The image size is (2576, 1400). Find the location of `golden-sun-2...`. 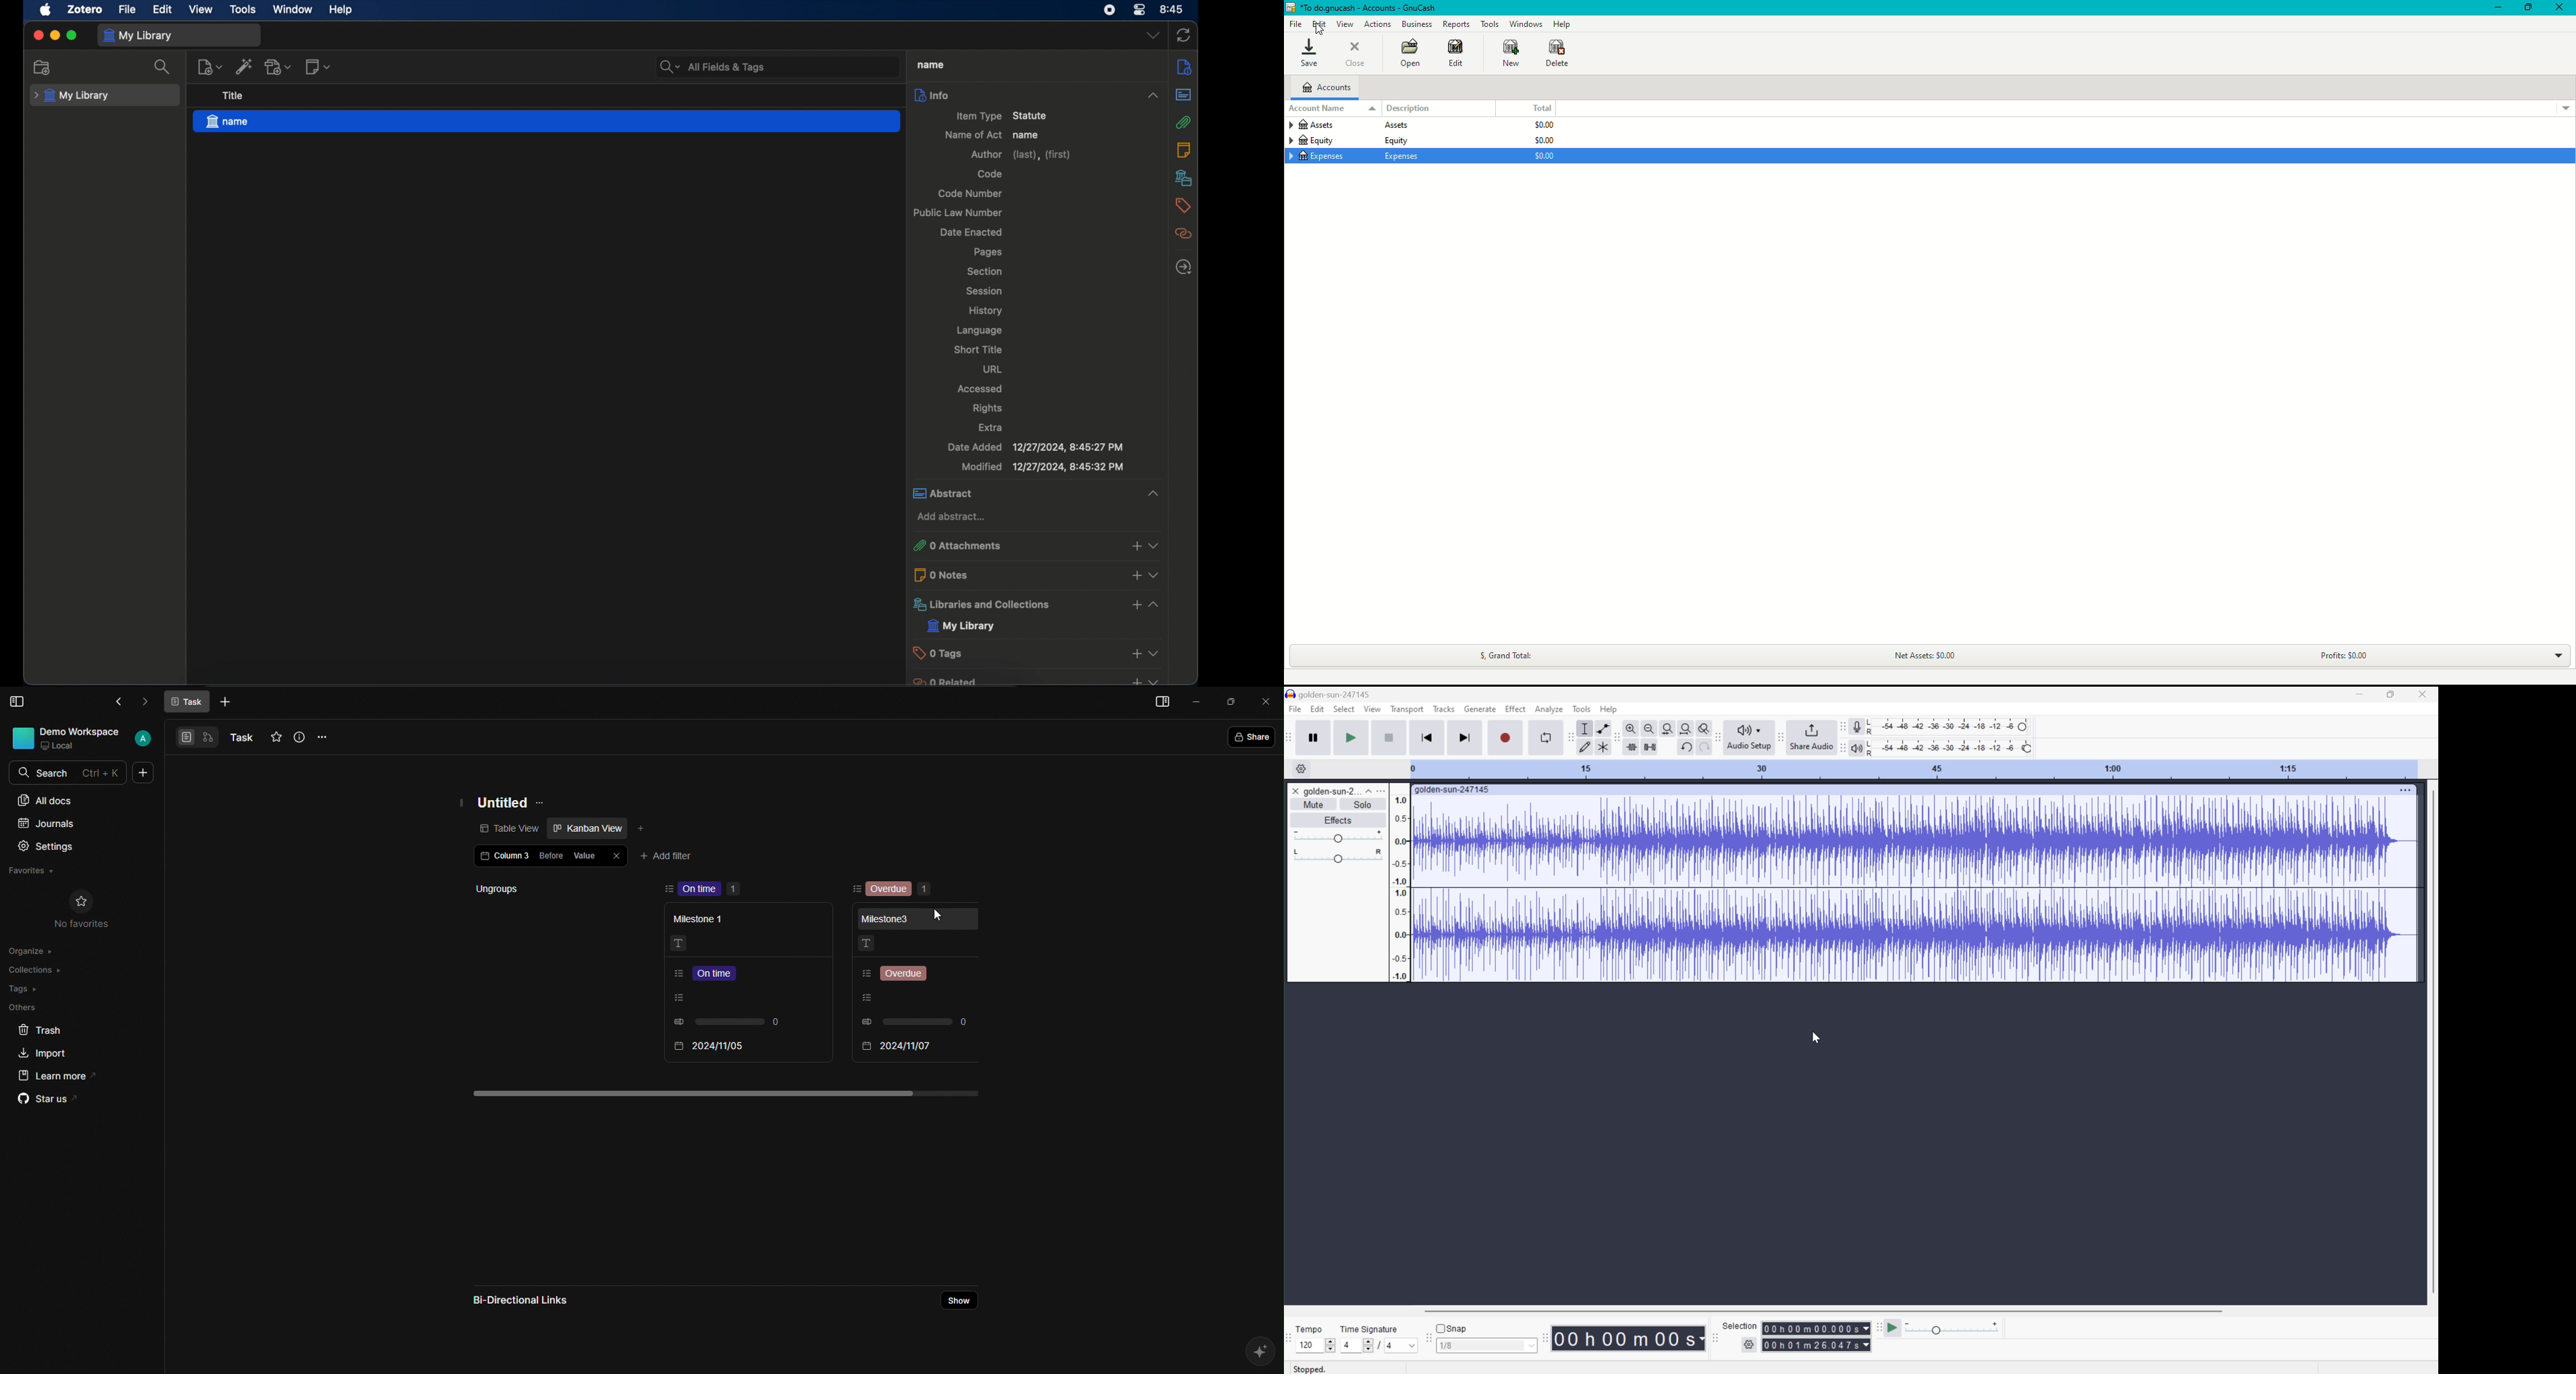

golden-sun-2... is located at coordinates (1338, 790).